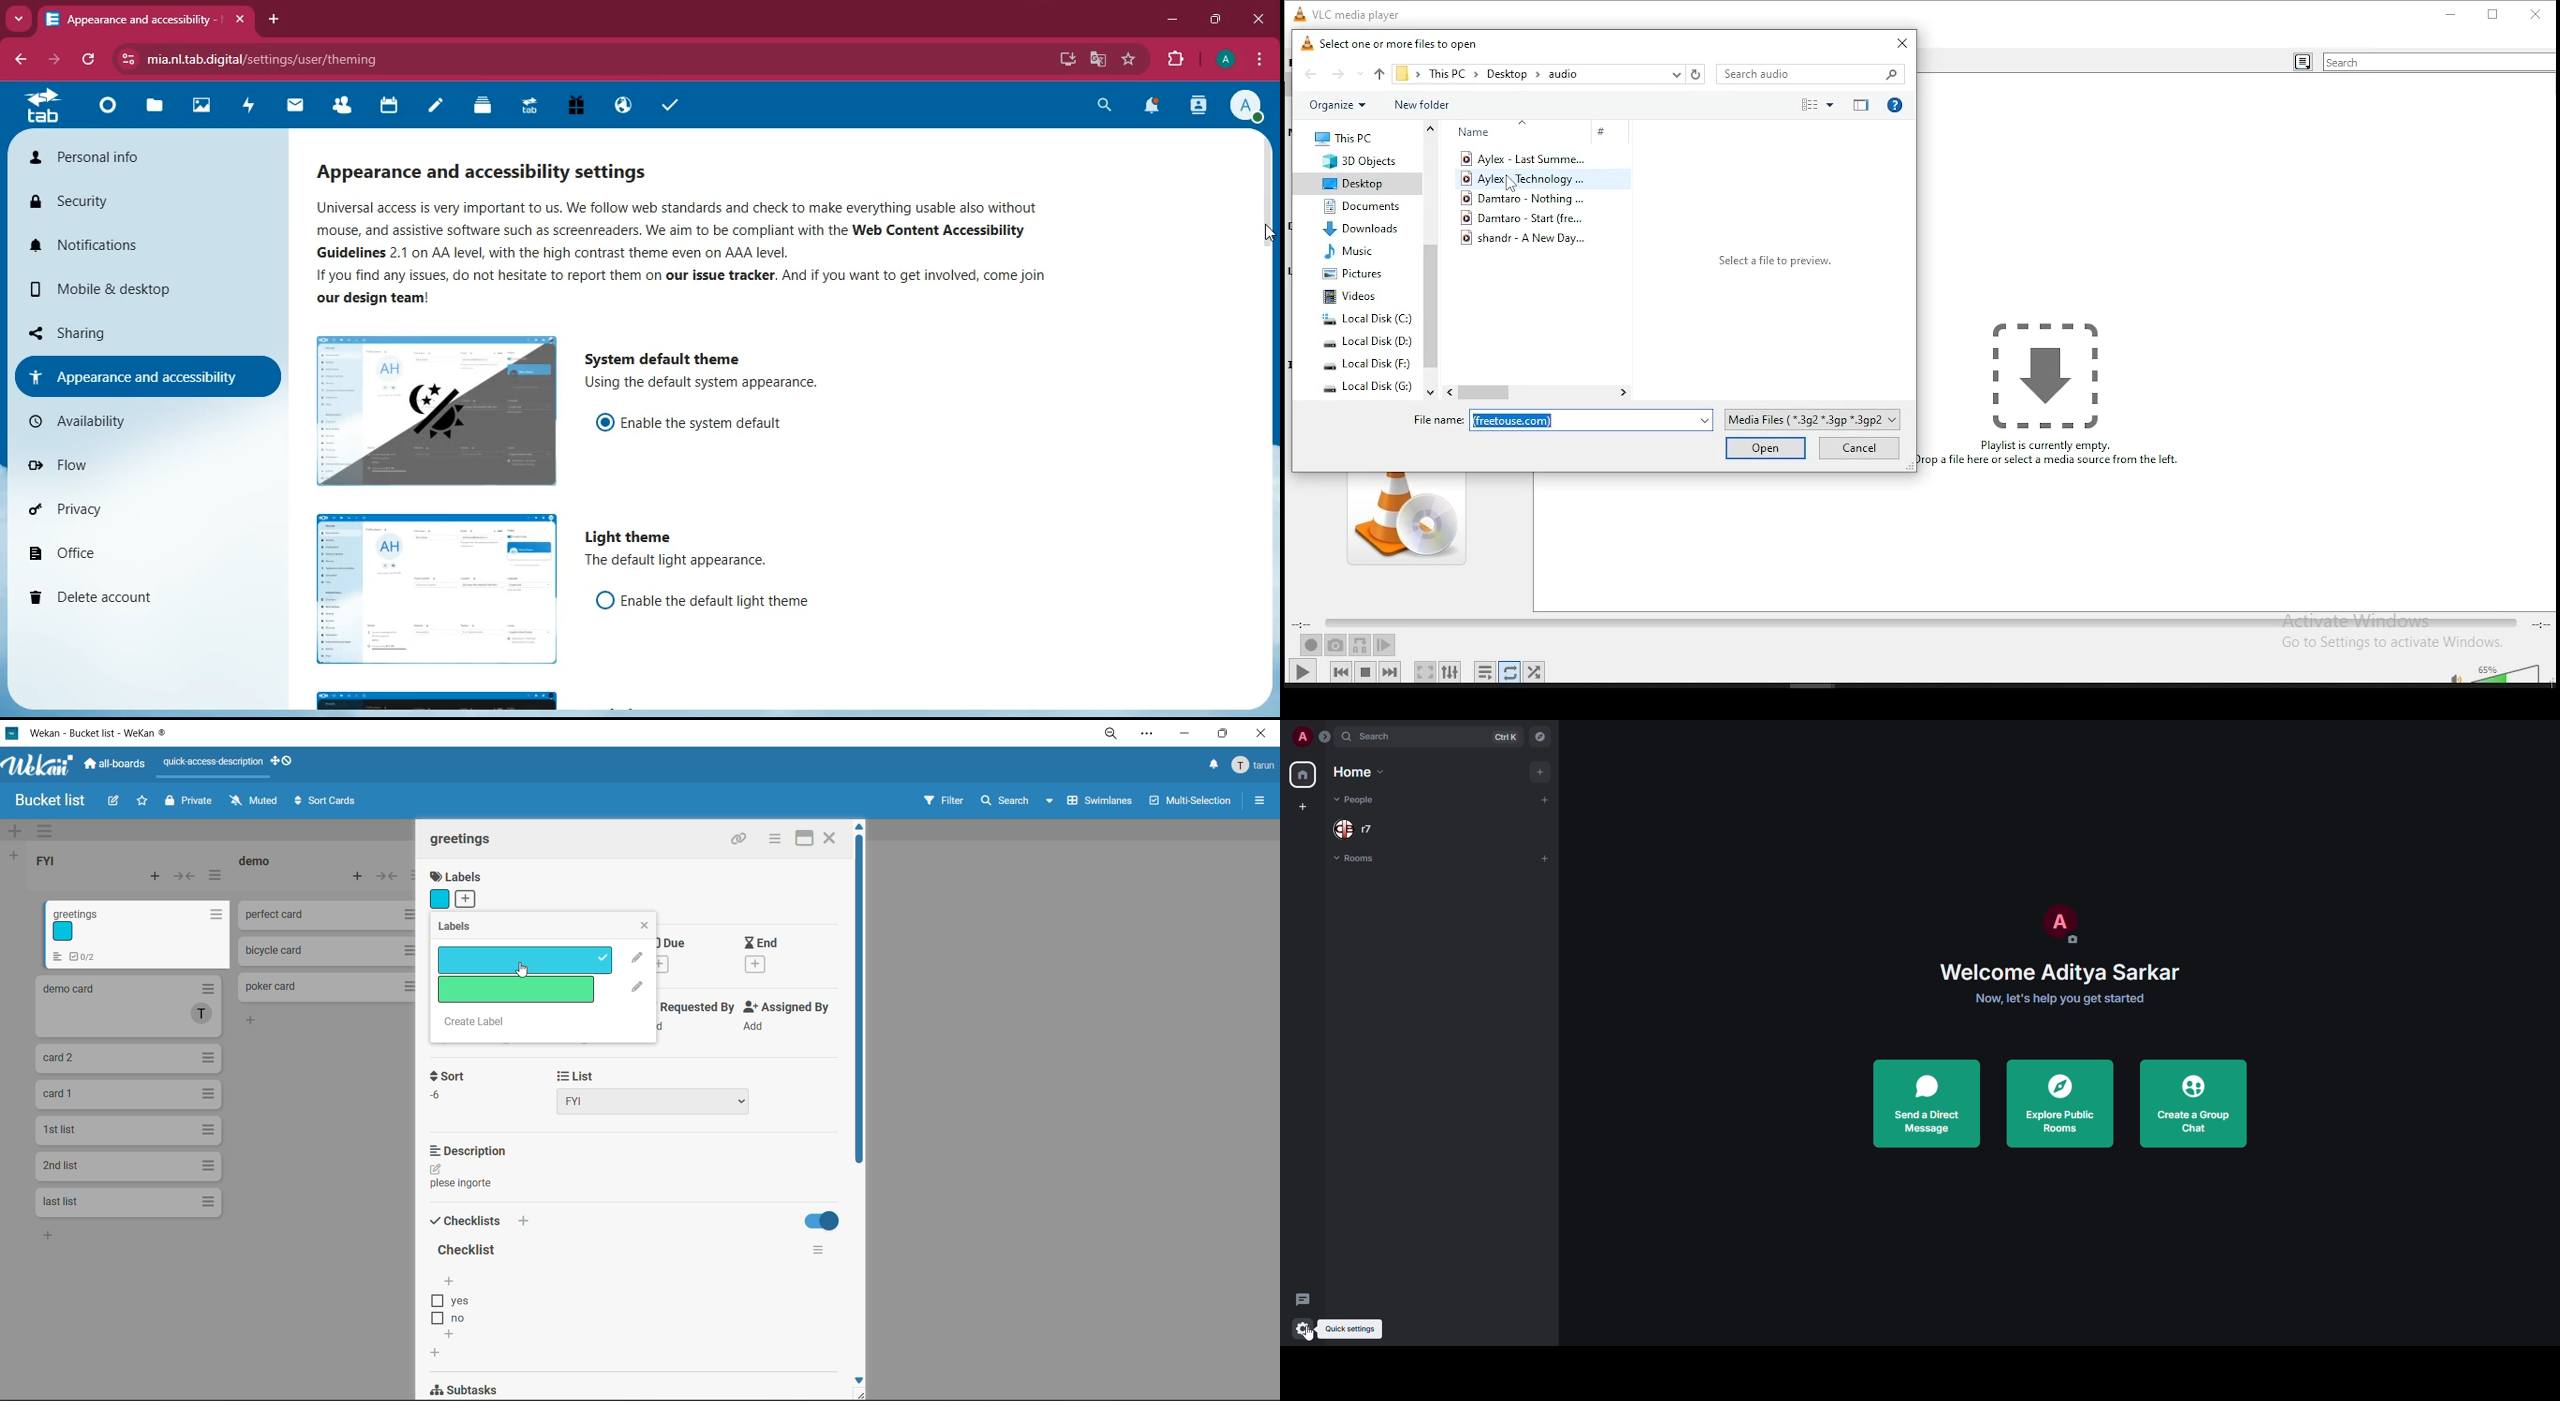  Describe the element at coordinates (127, 1095) in the screenshot. I see `card 4` at that location.